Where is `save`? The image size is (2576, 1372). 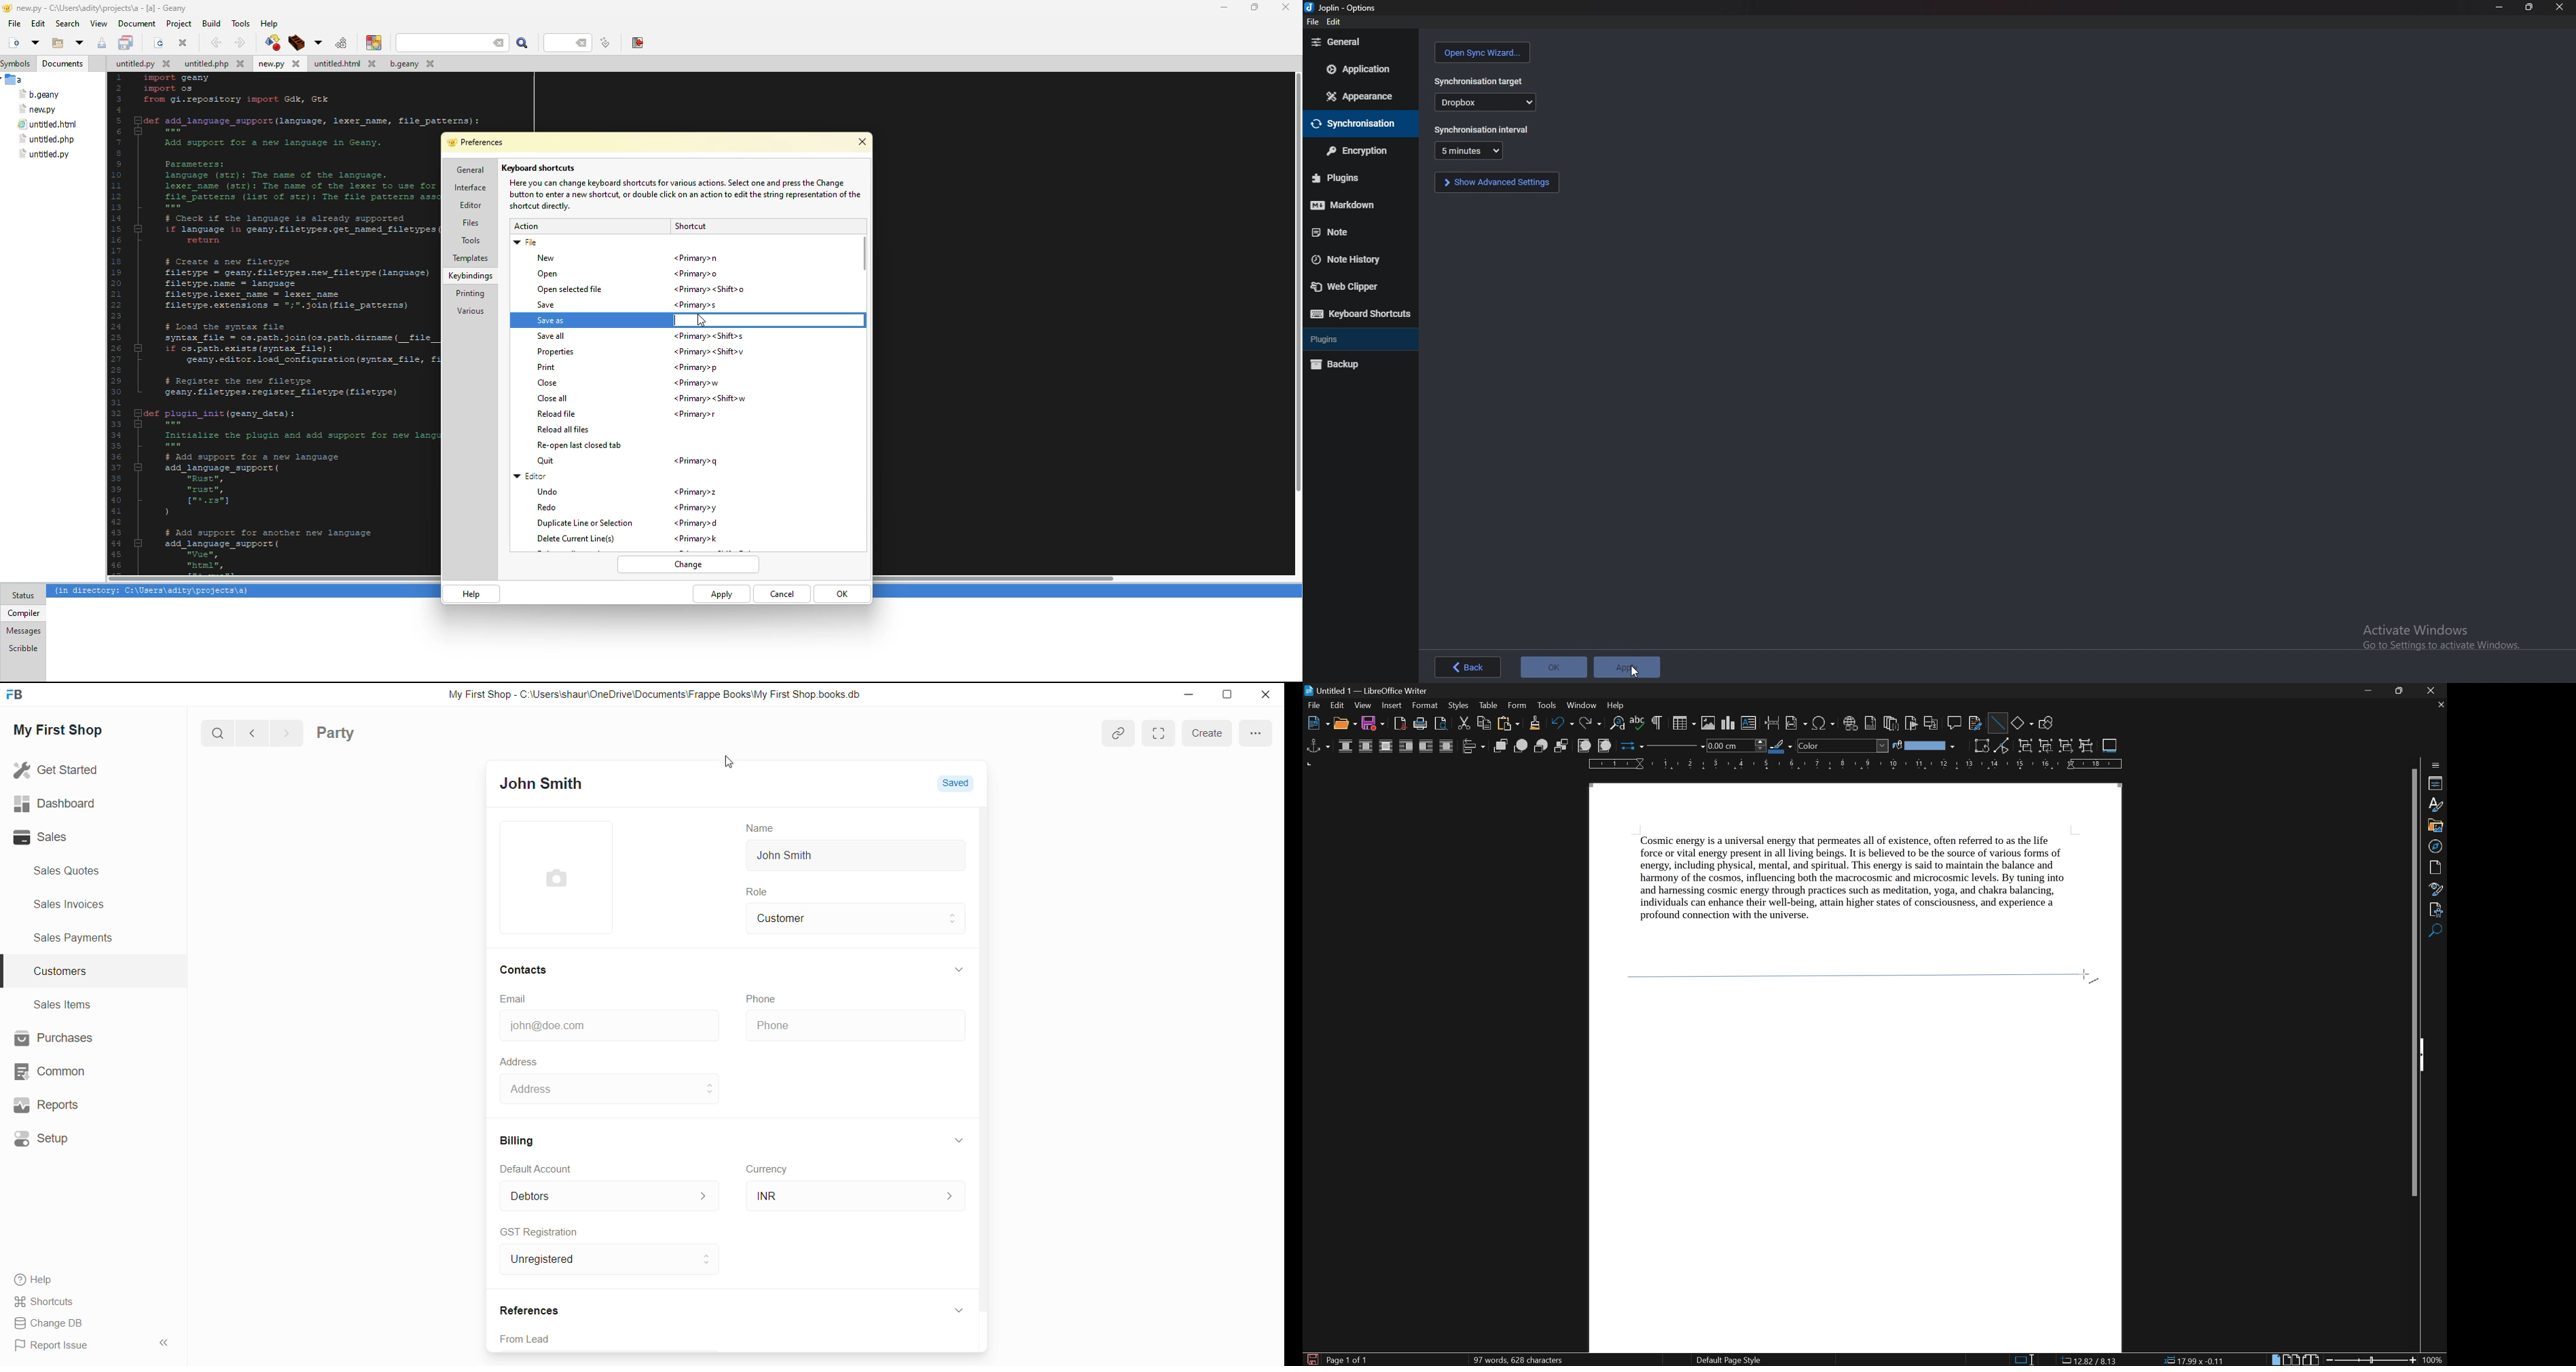
save is located at coordinates (1374, 724).